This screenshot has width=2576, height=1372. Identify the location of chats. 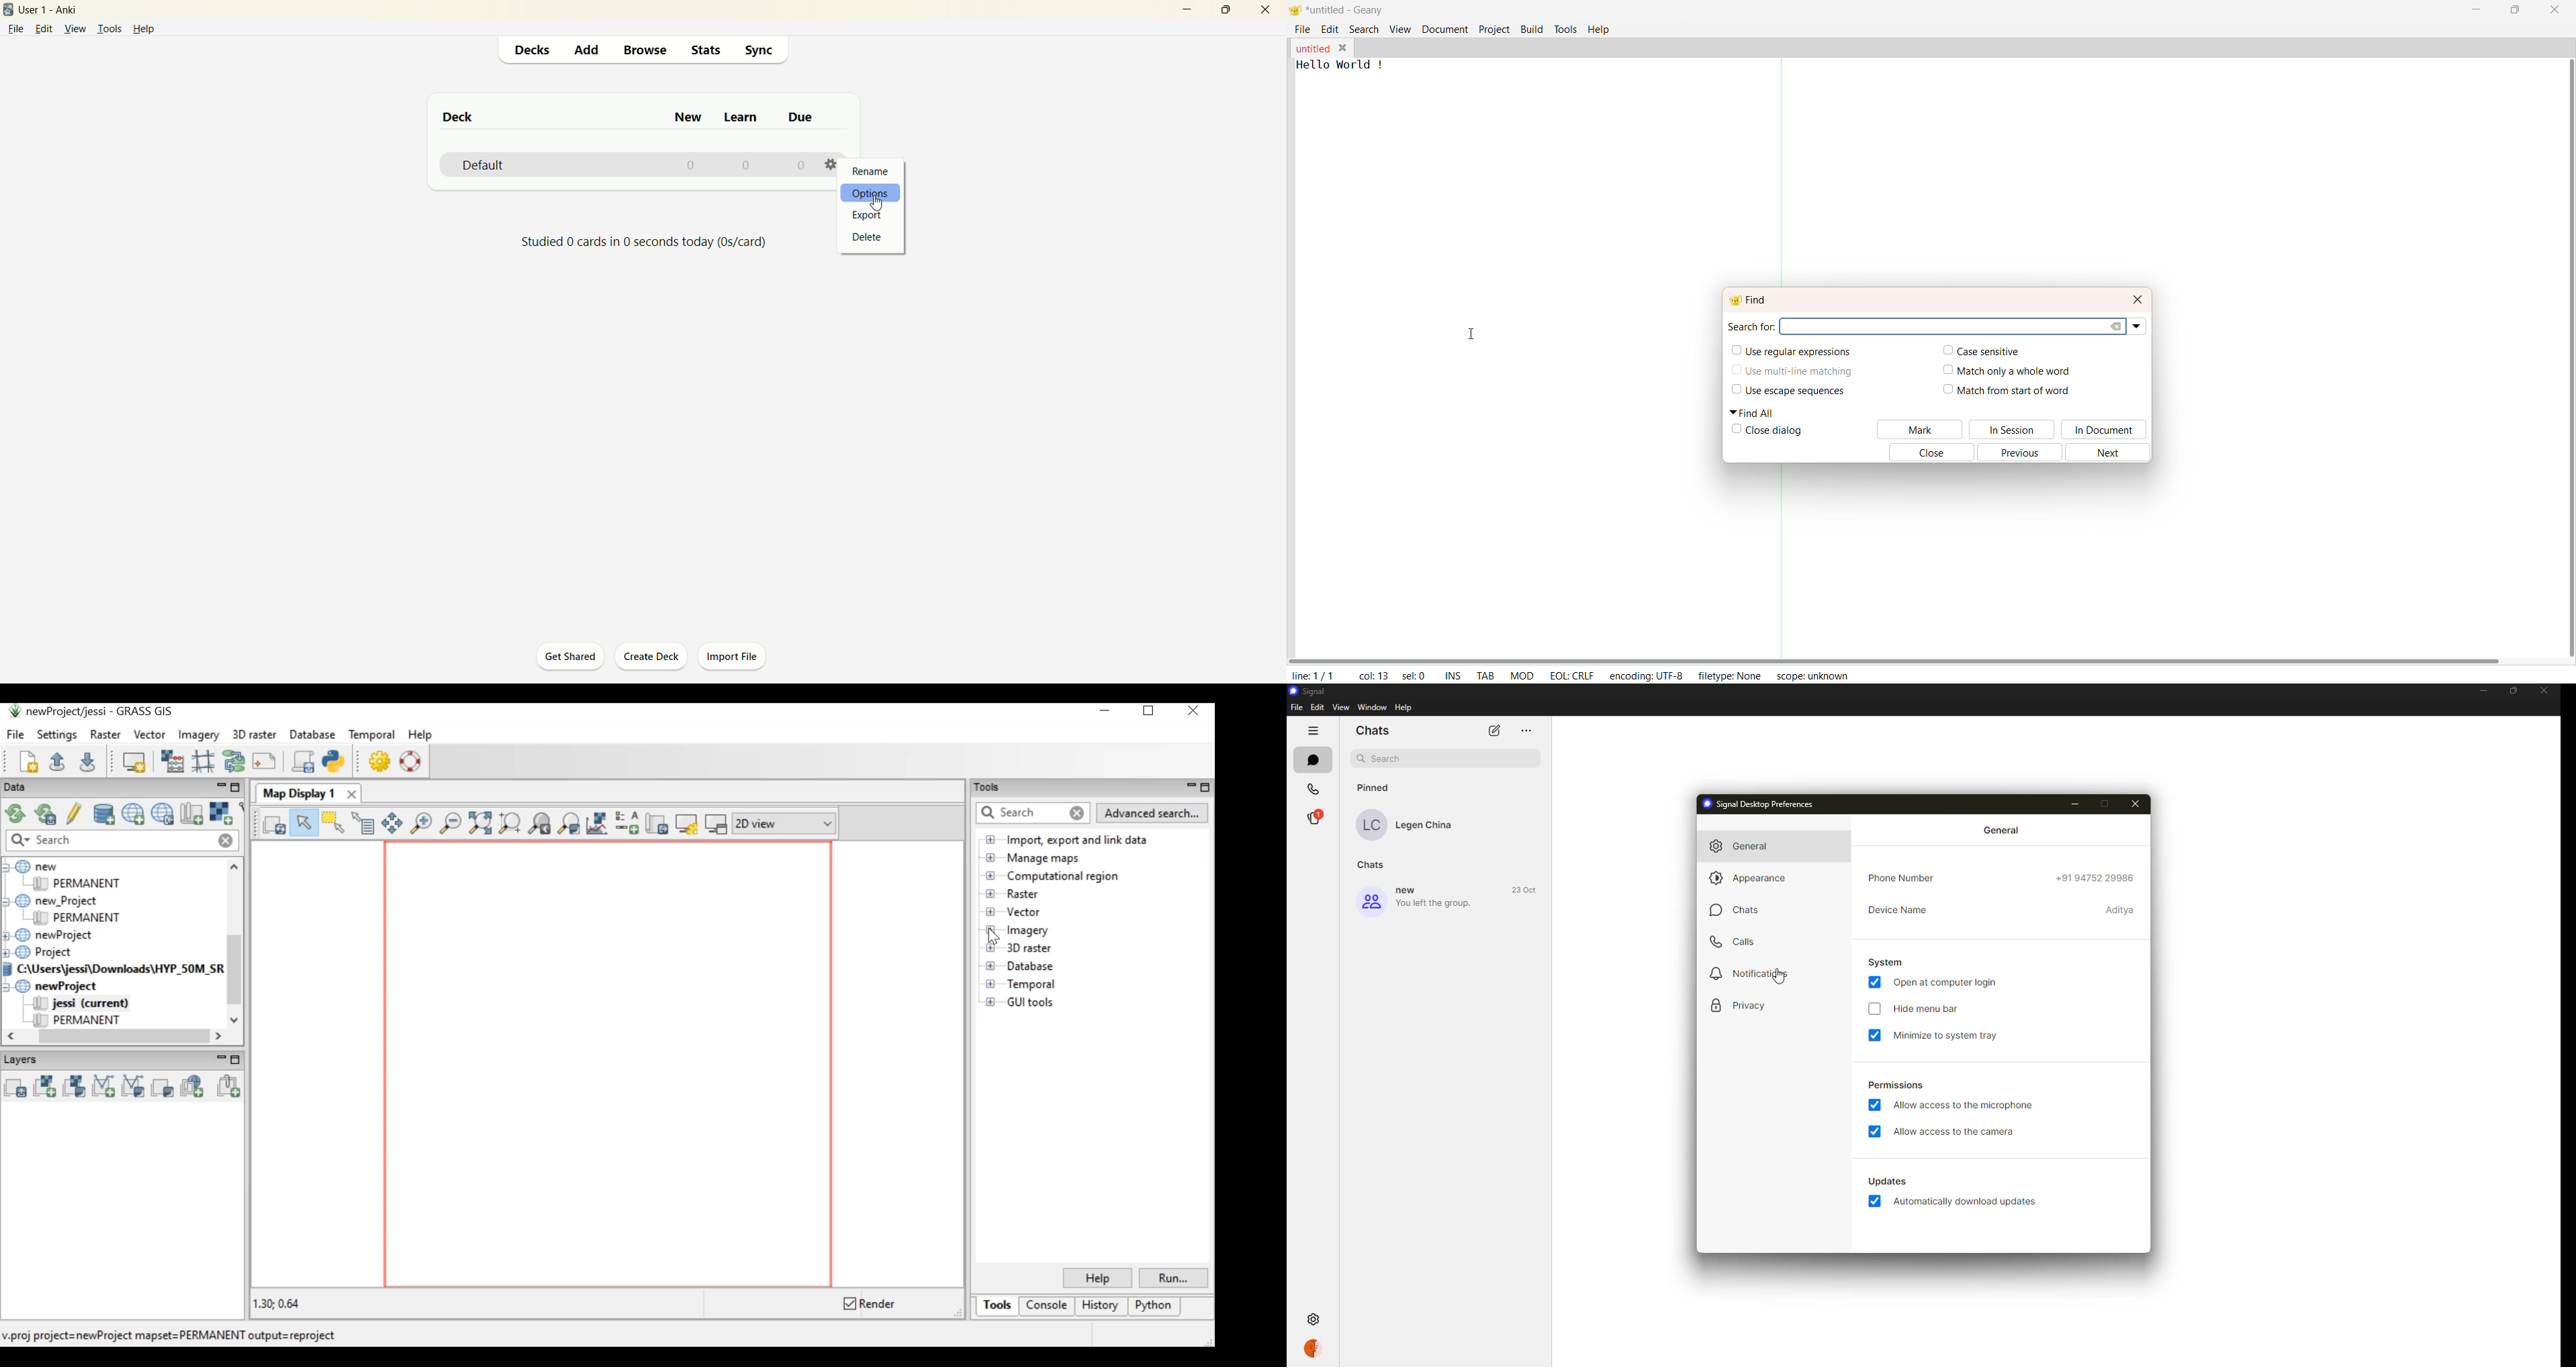
(1313, 760).